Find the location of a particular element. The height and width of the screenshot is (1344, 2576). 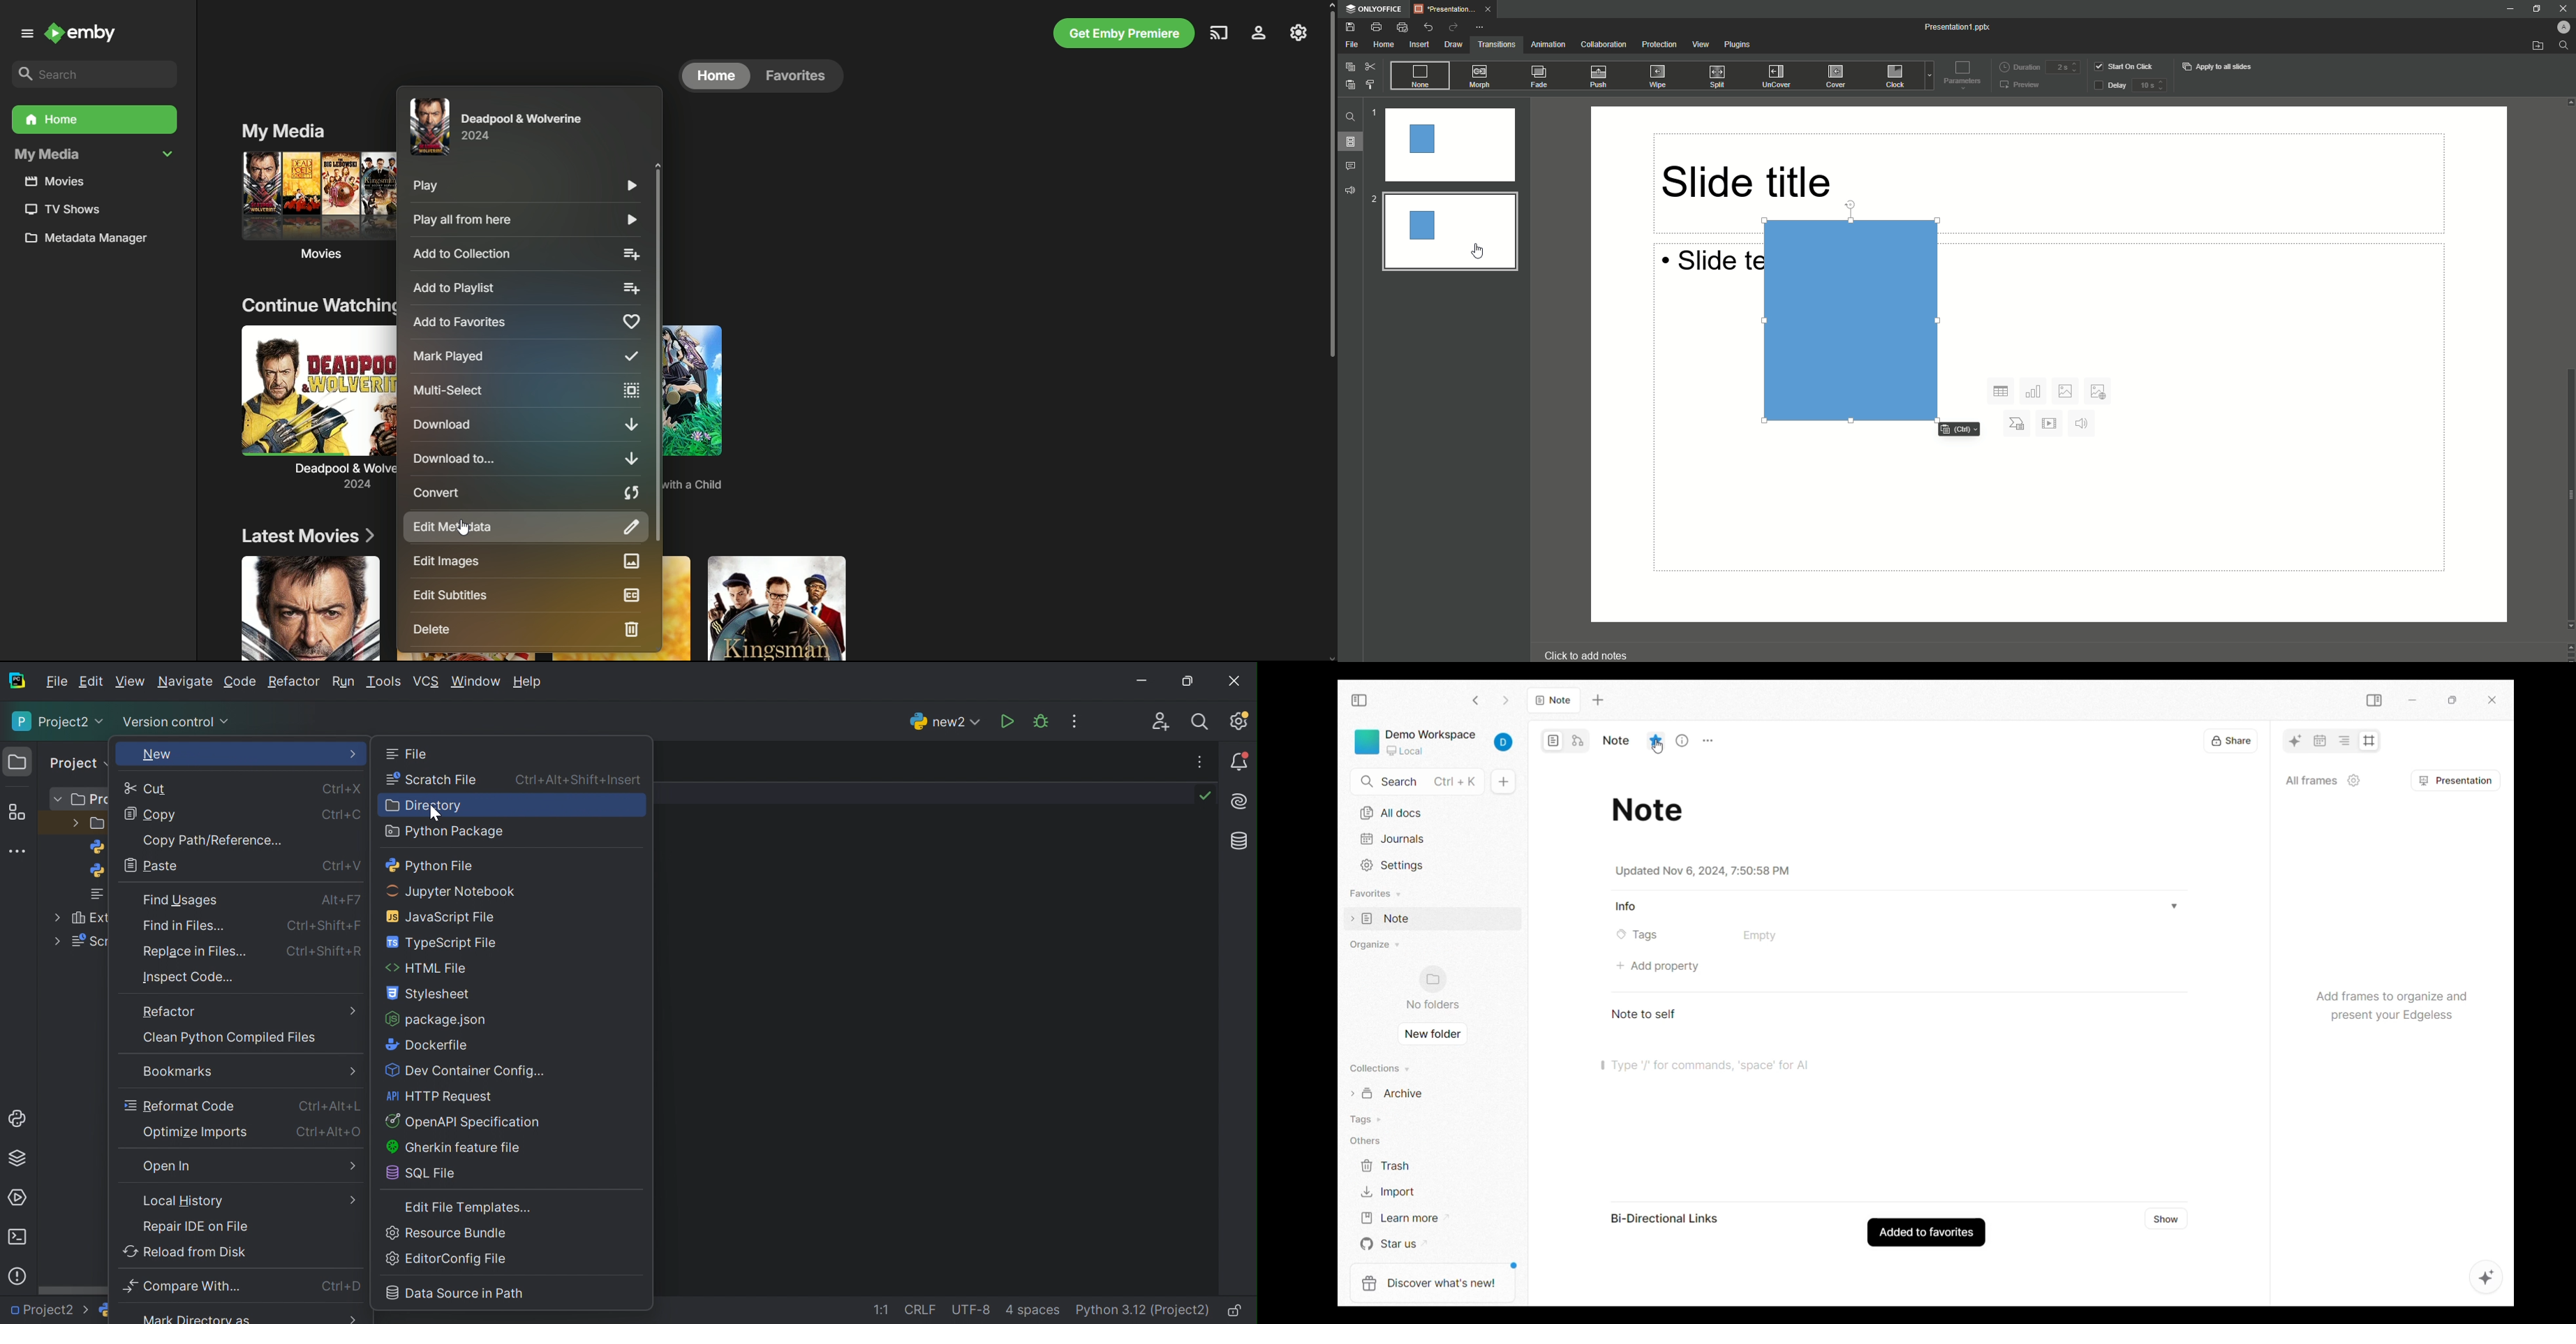

Edit File Templates... is located at coordinates (469, 1208).